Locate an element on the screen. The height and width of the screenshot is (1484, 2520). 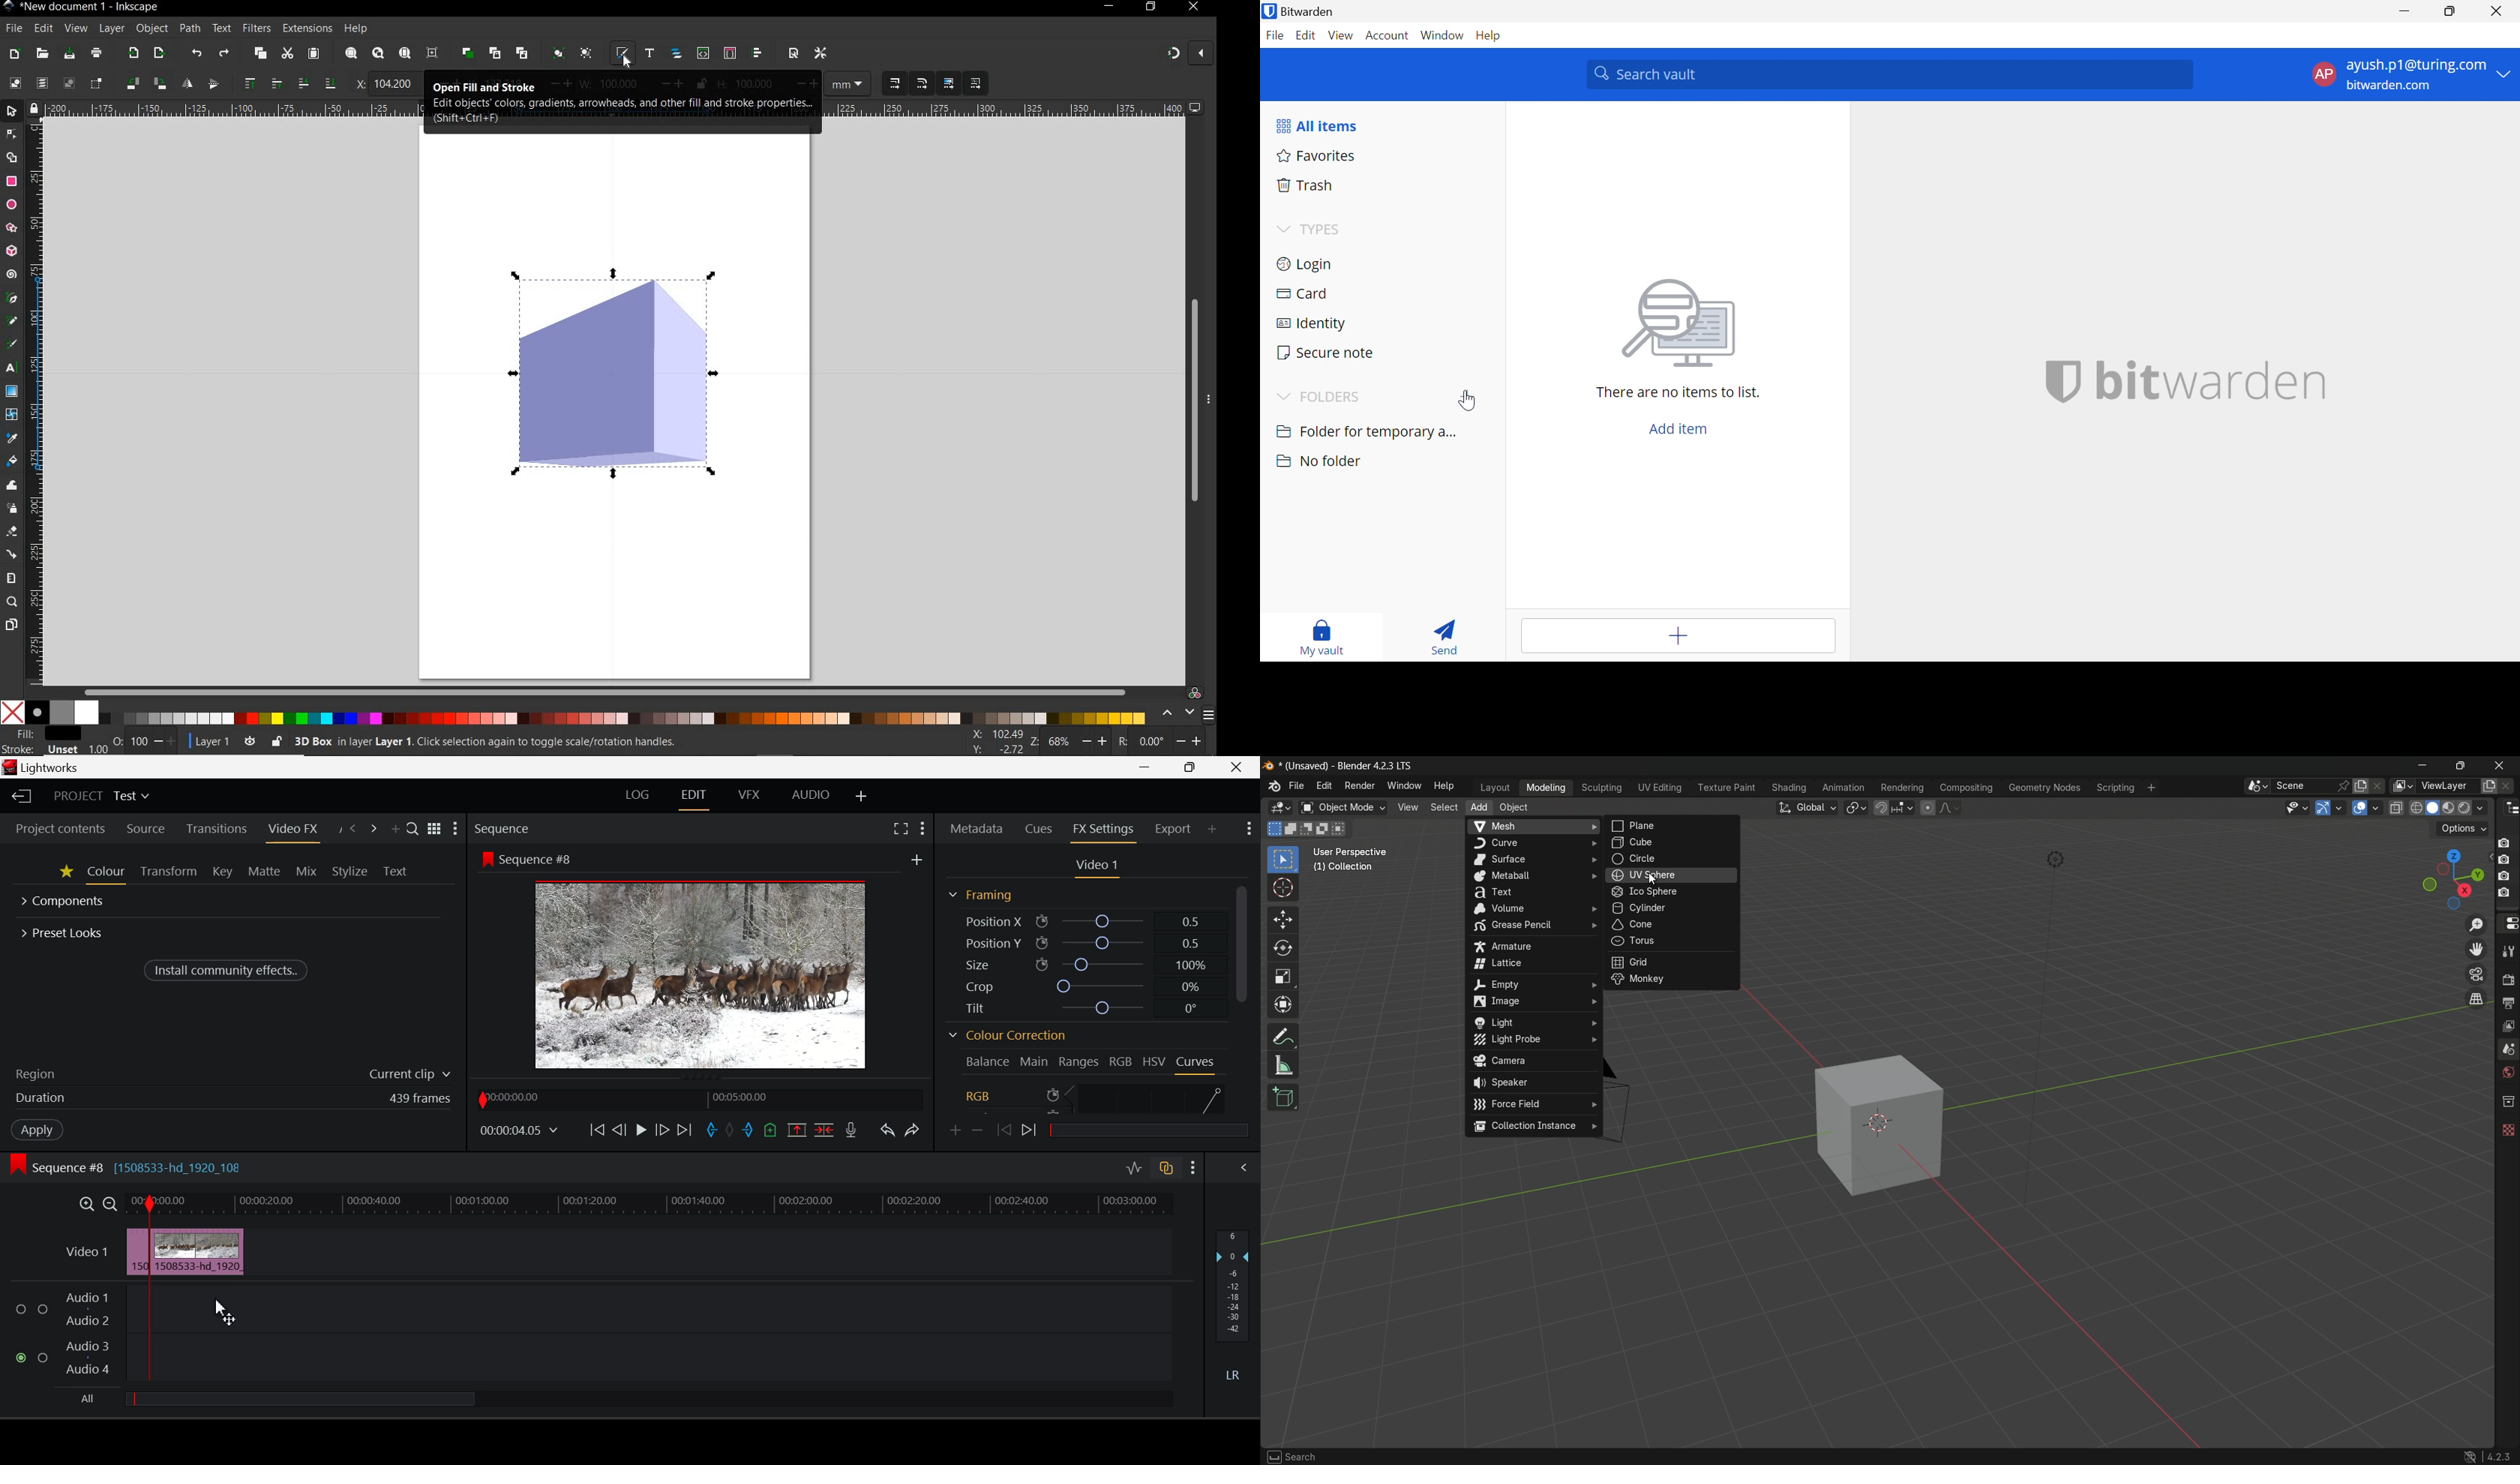
1.00 is located at coordinates (98, 749).